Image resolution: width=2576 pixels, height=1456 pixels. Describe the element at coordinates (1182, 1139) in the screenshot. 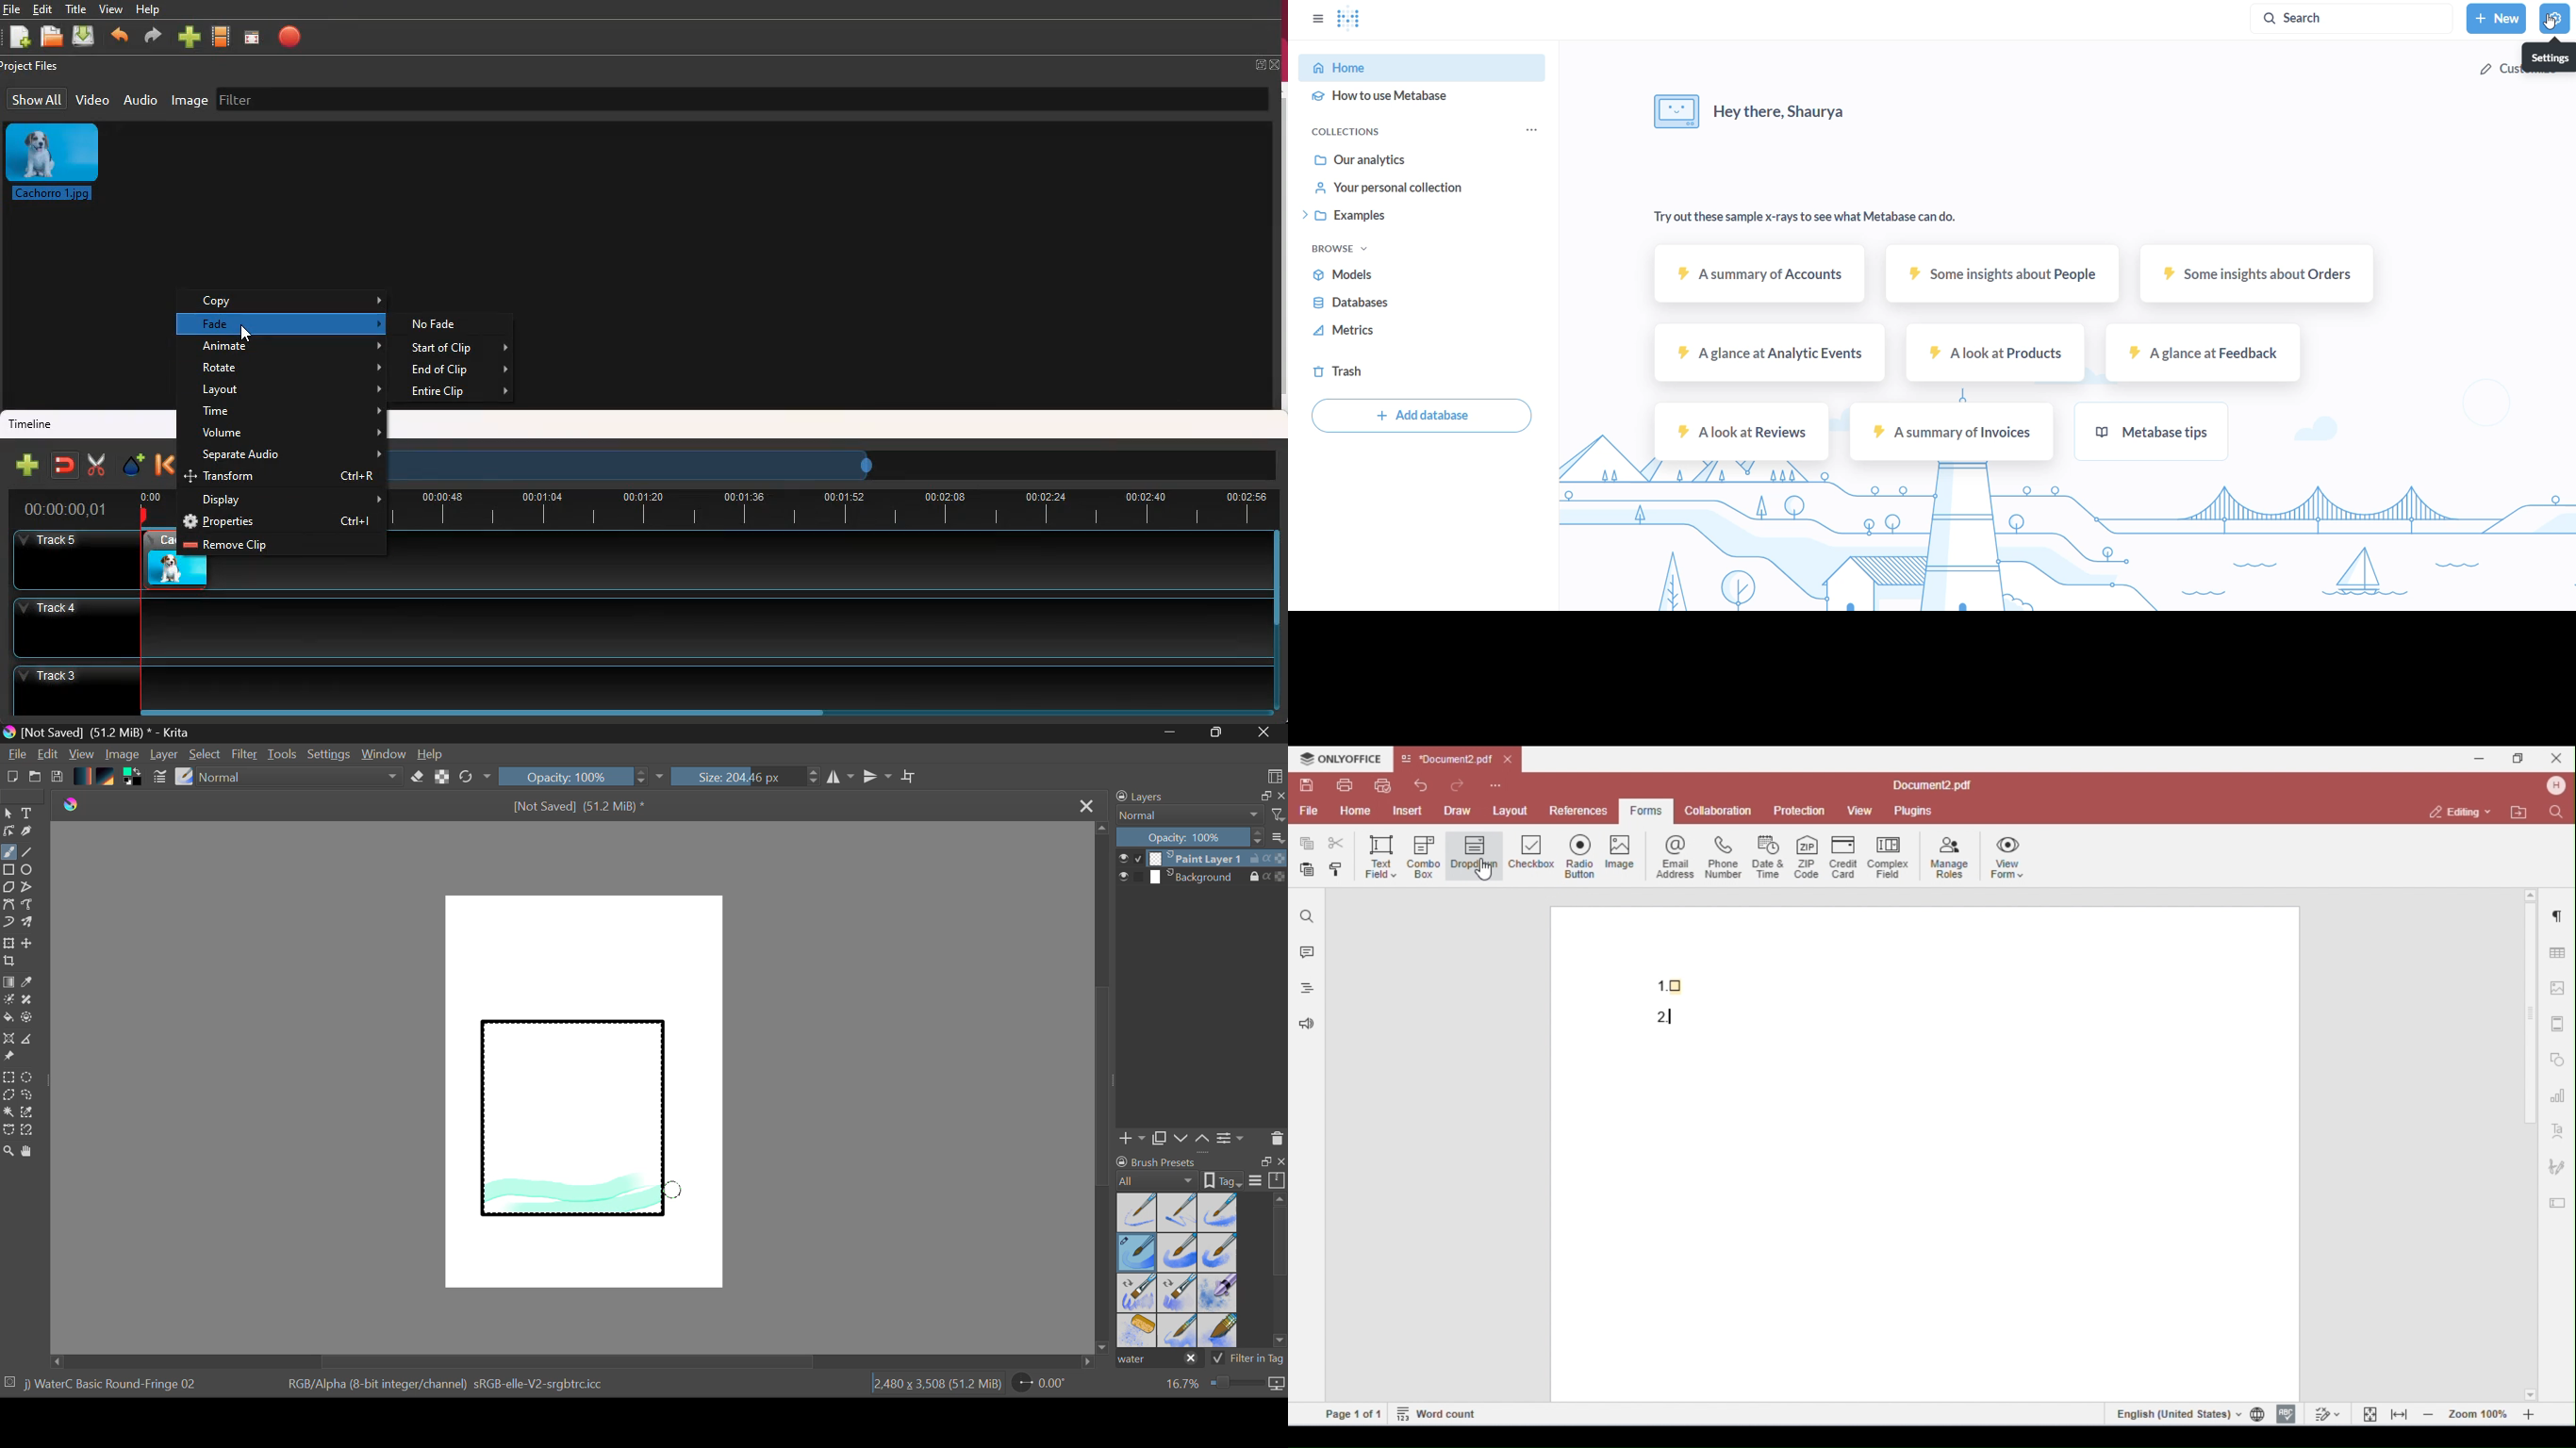

I see `Move Layer Down` at that location.